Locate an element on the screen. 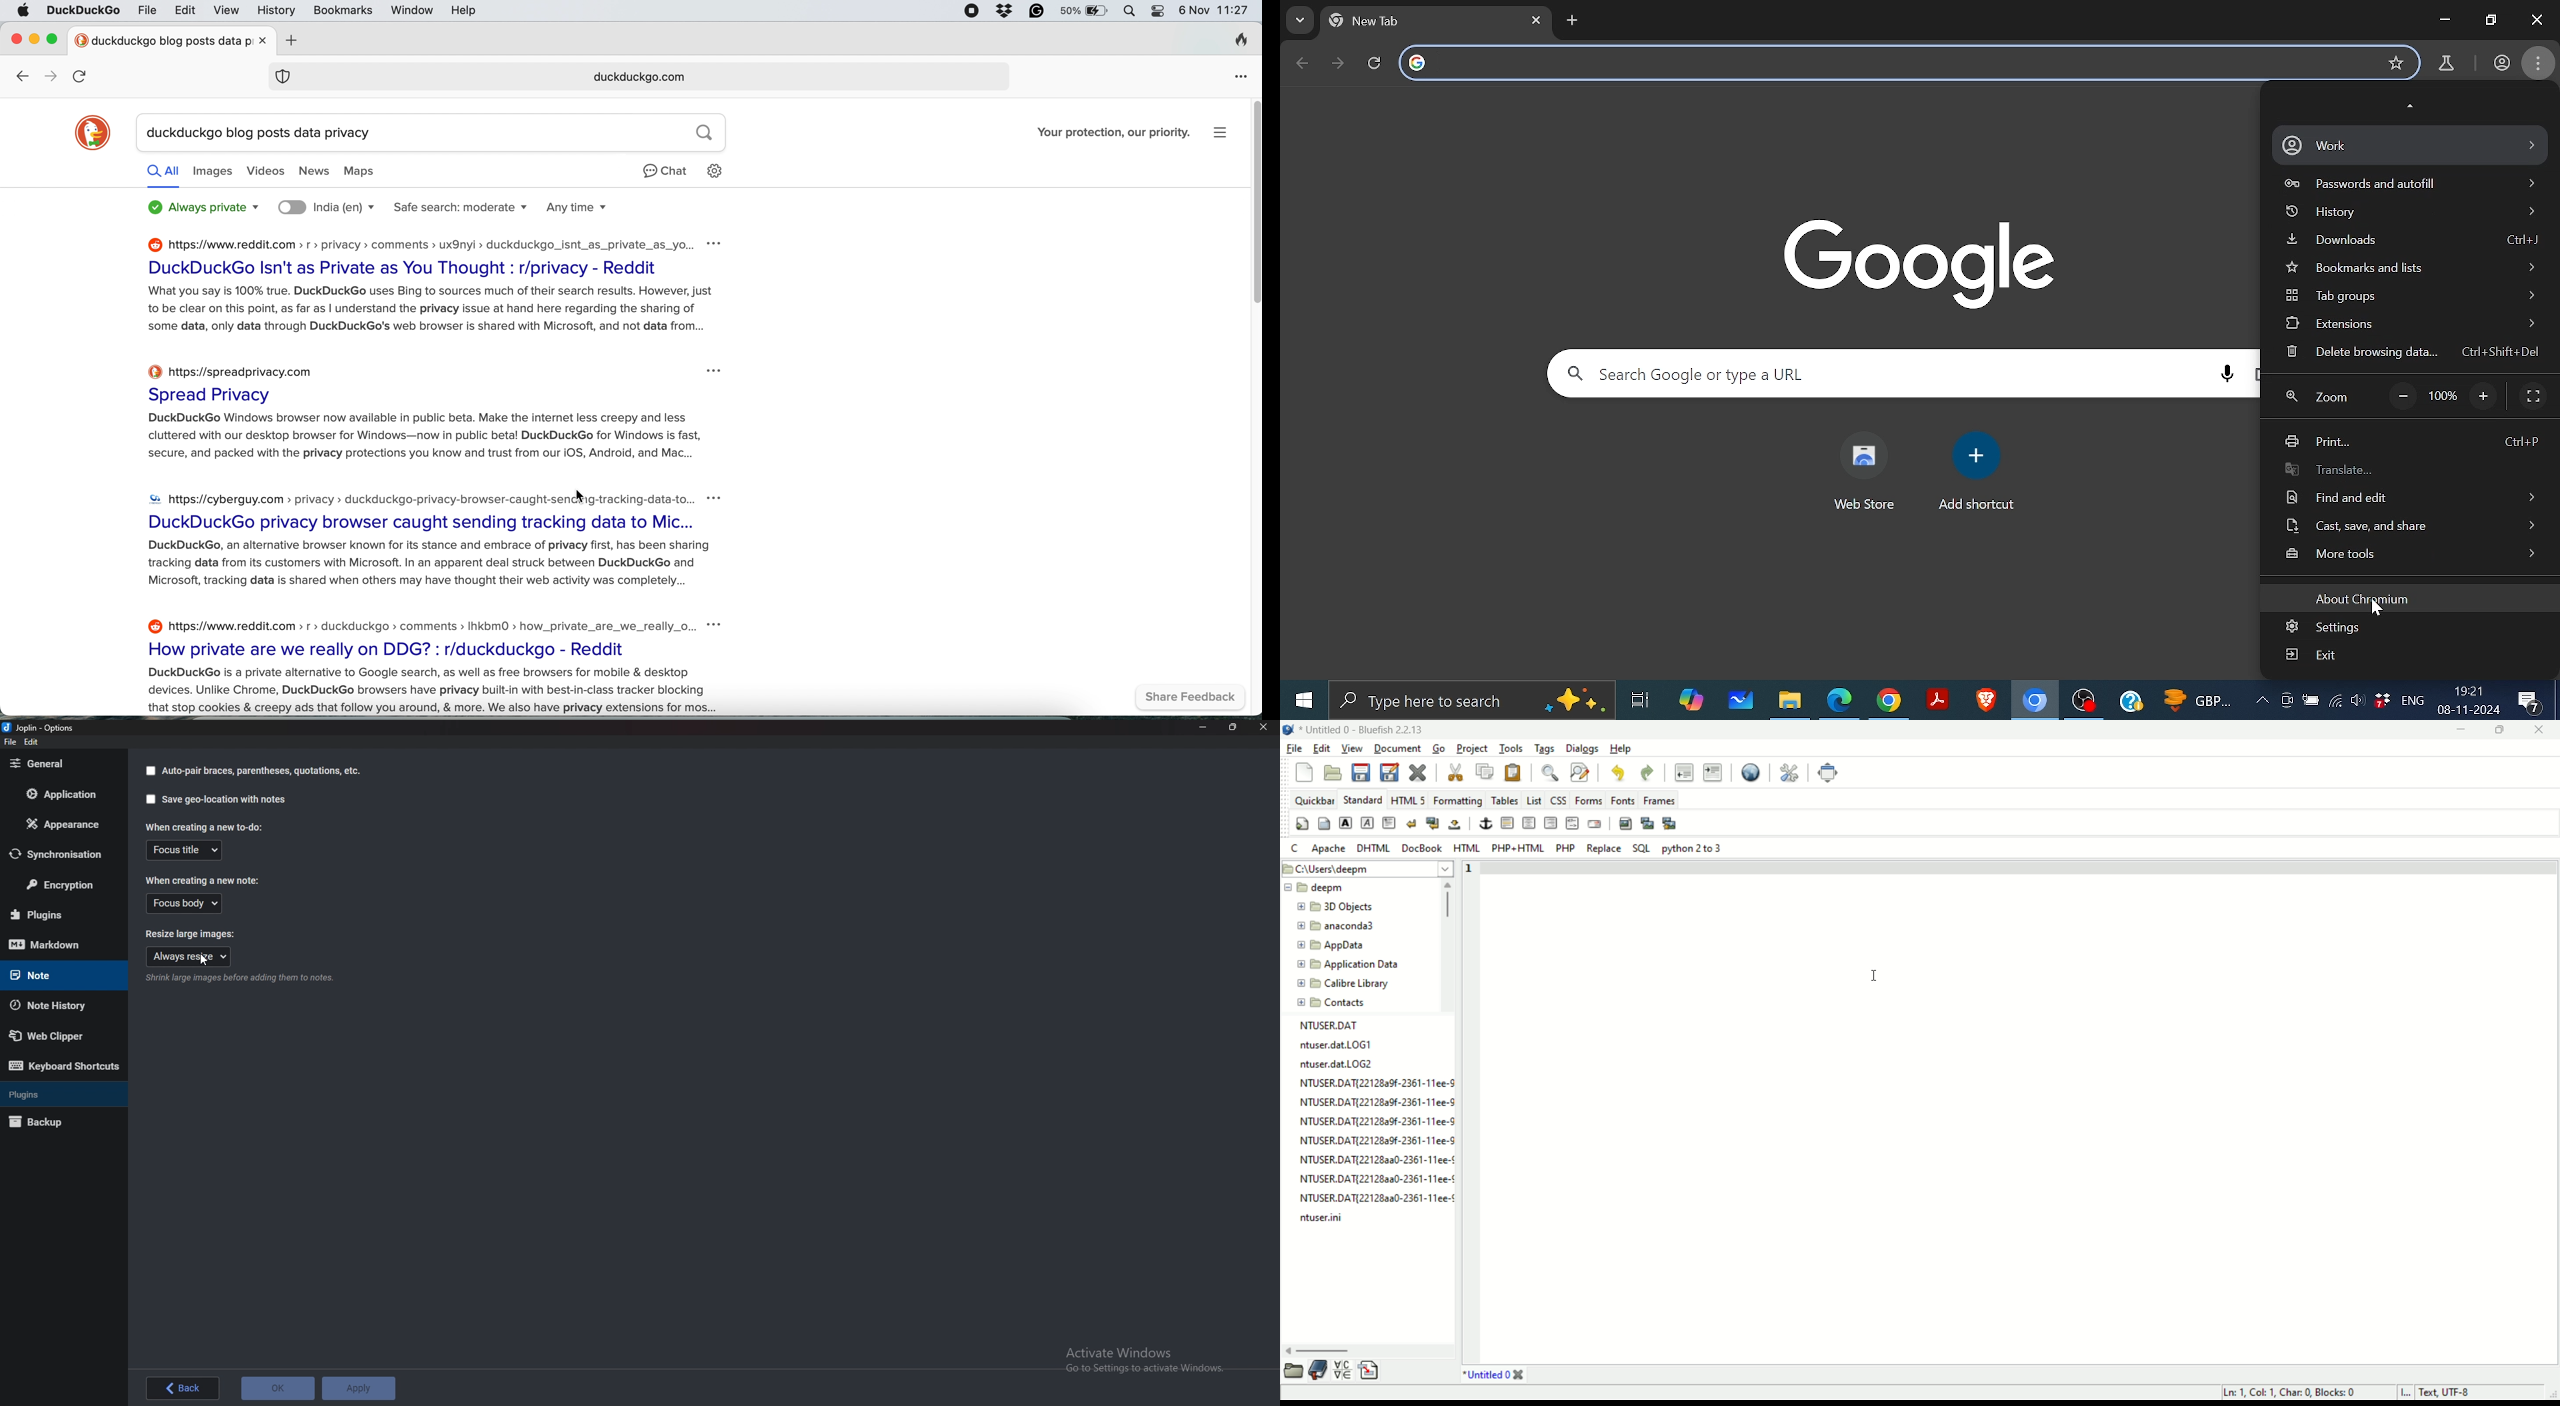 The height and width of the screenshot is (1428, 2576). Zoom in is located at coordinates (2485, 398).